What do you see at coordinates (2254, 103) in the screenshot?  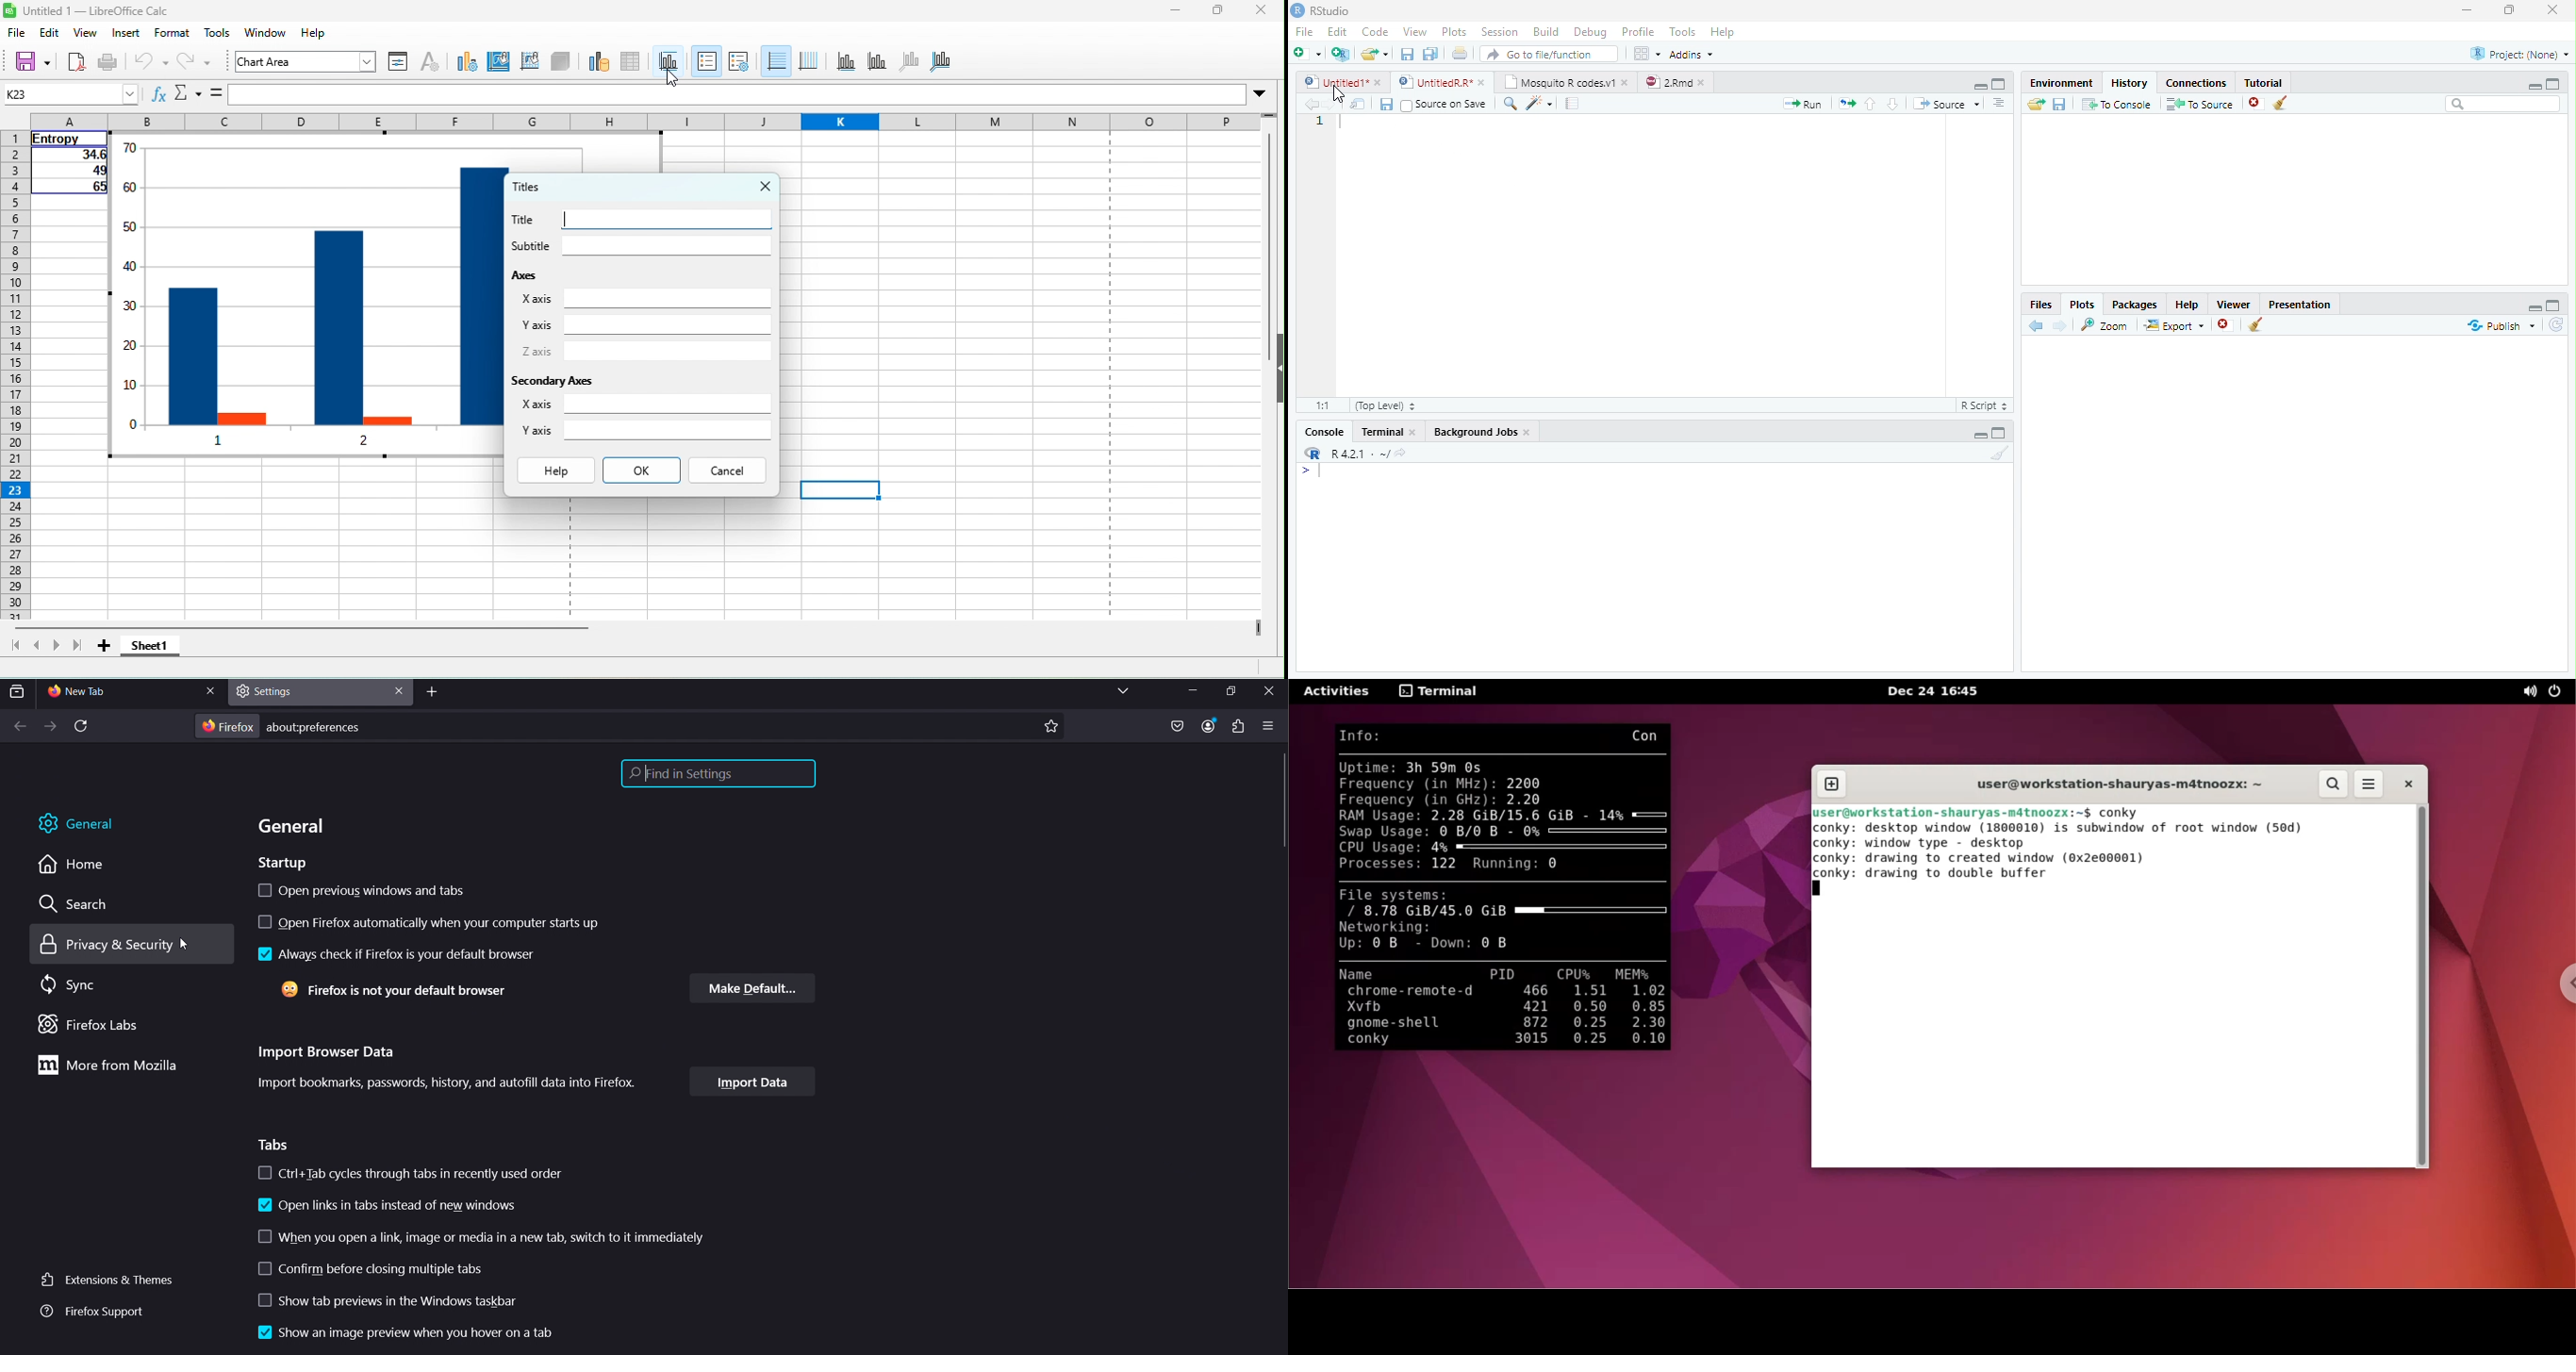 I see `Remove selected history` at bounding box center [2254, 103].